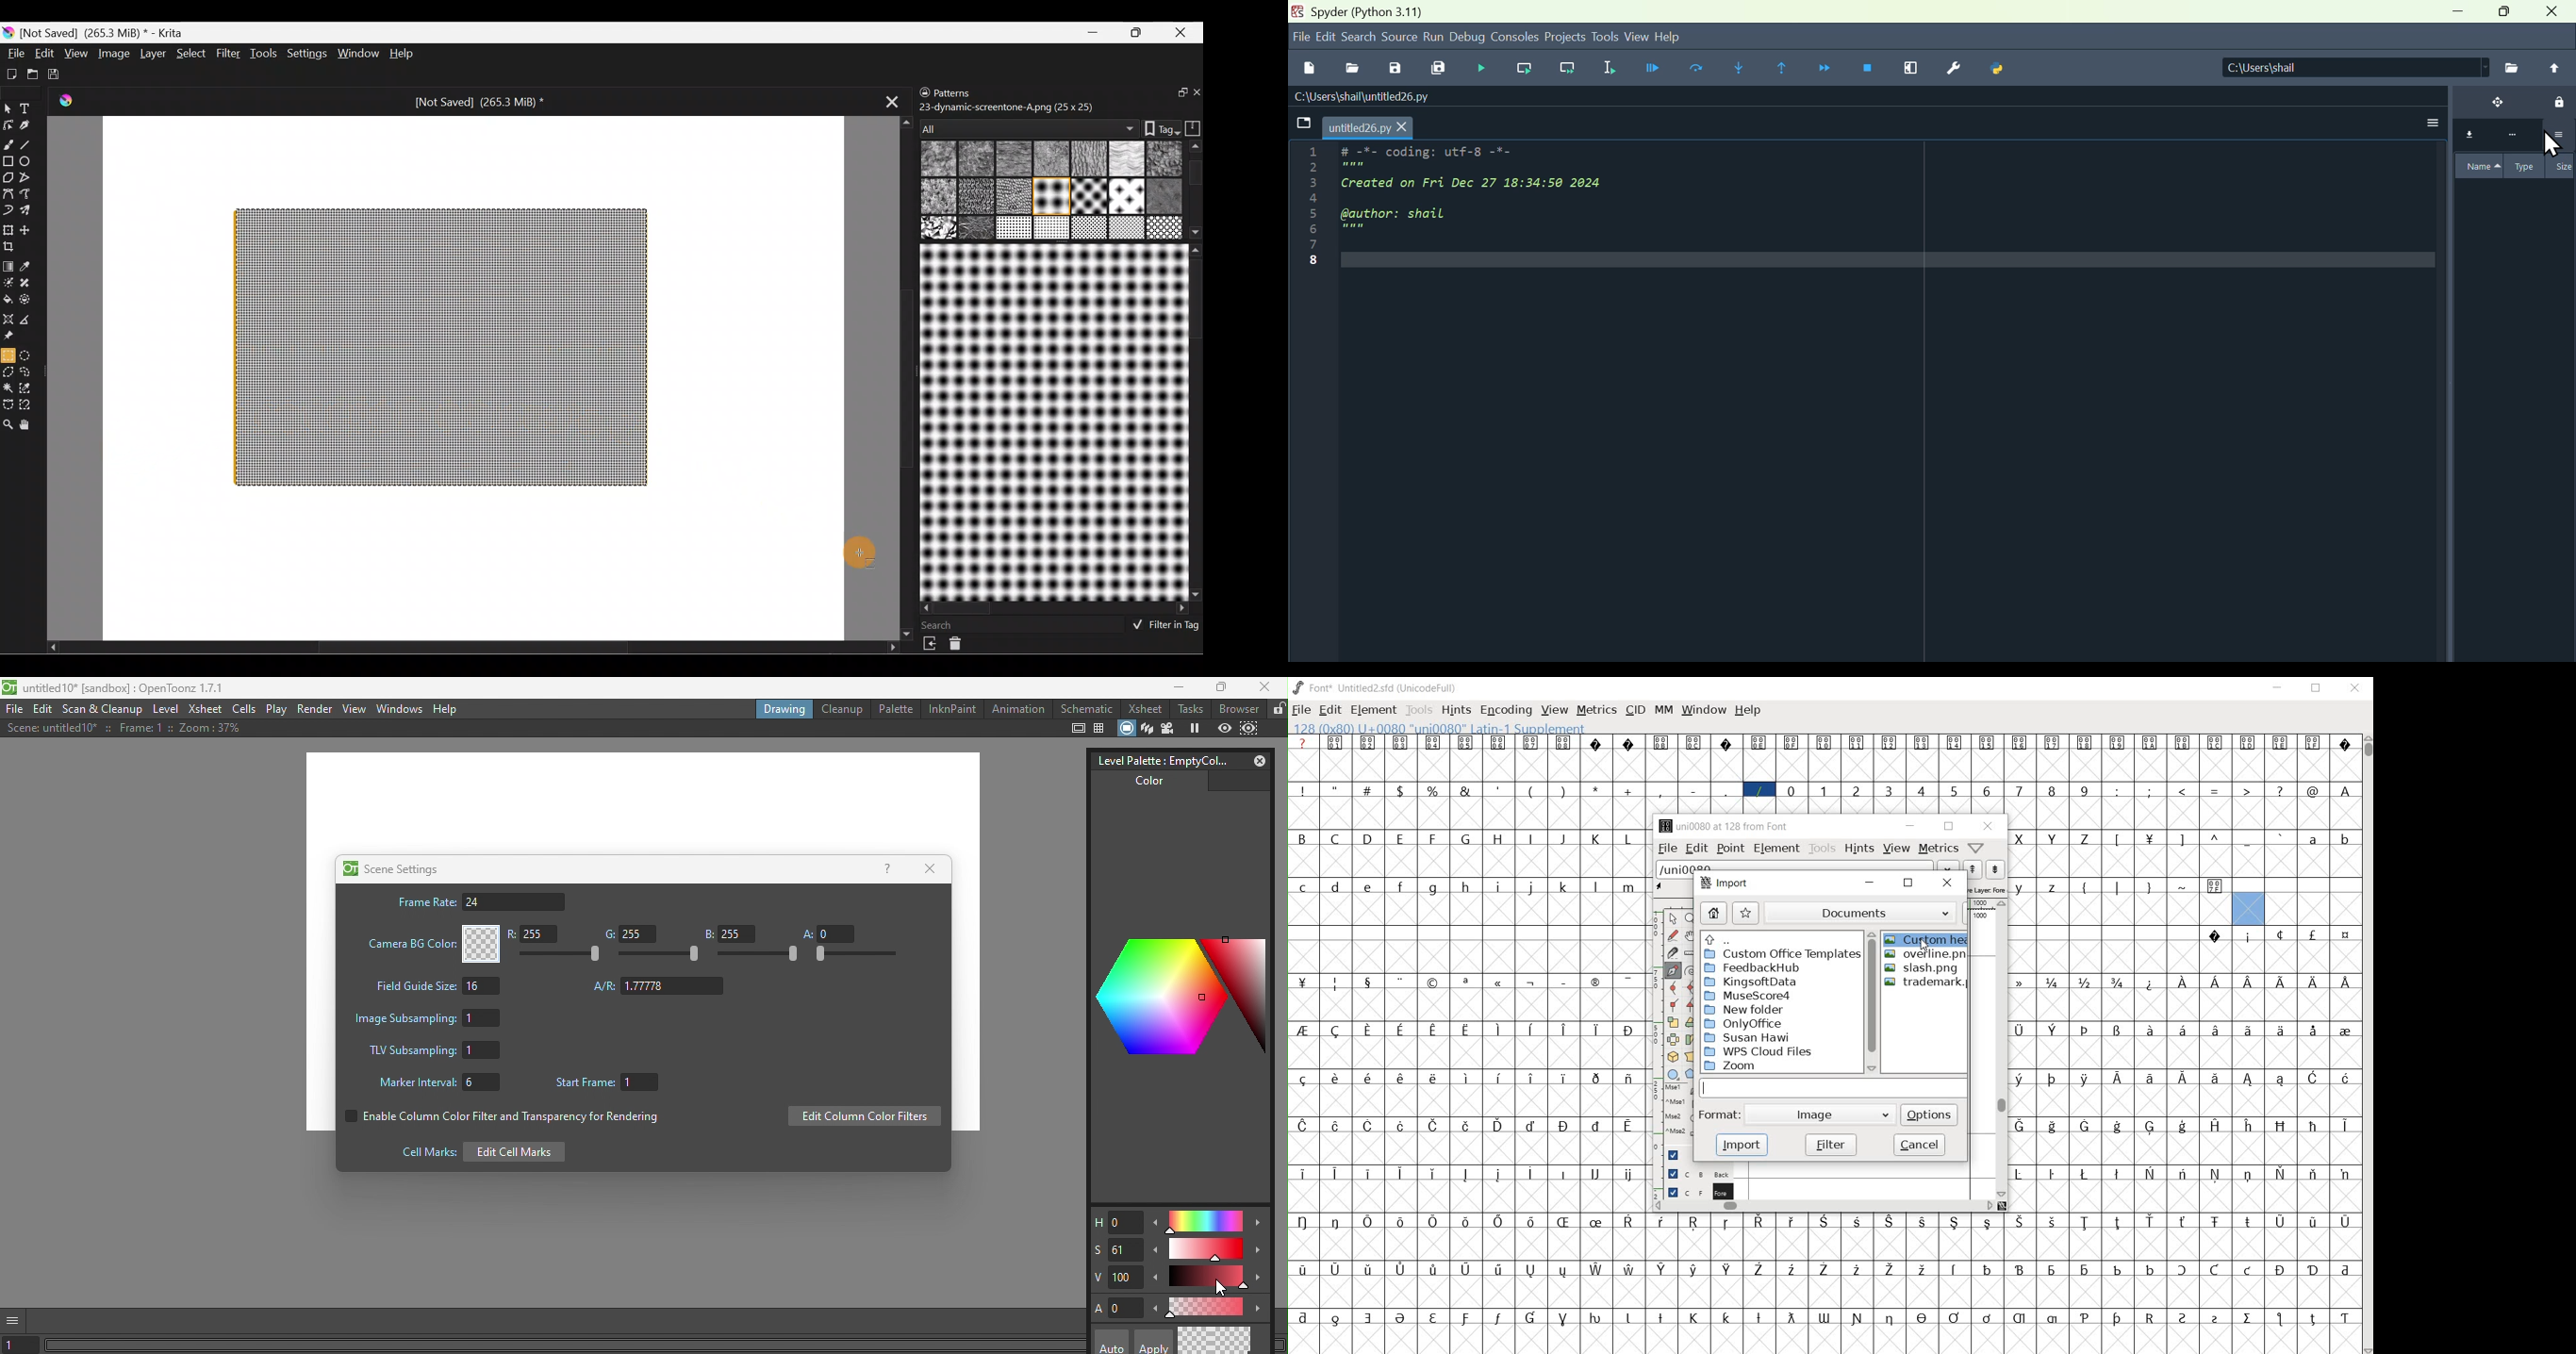  I want to click on documents, so click(1867, 912).